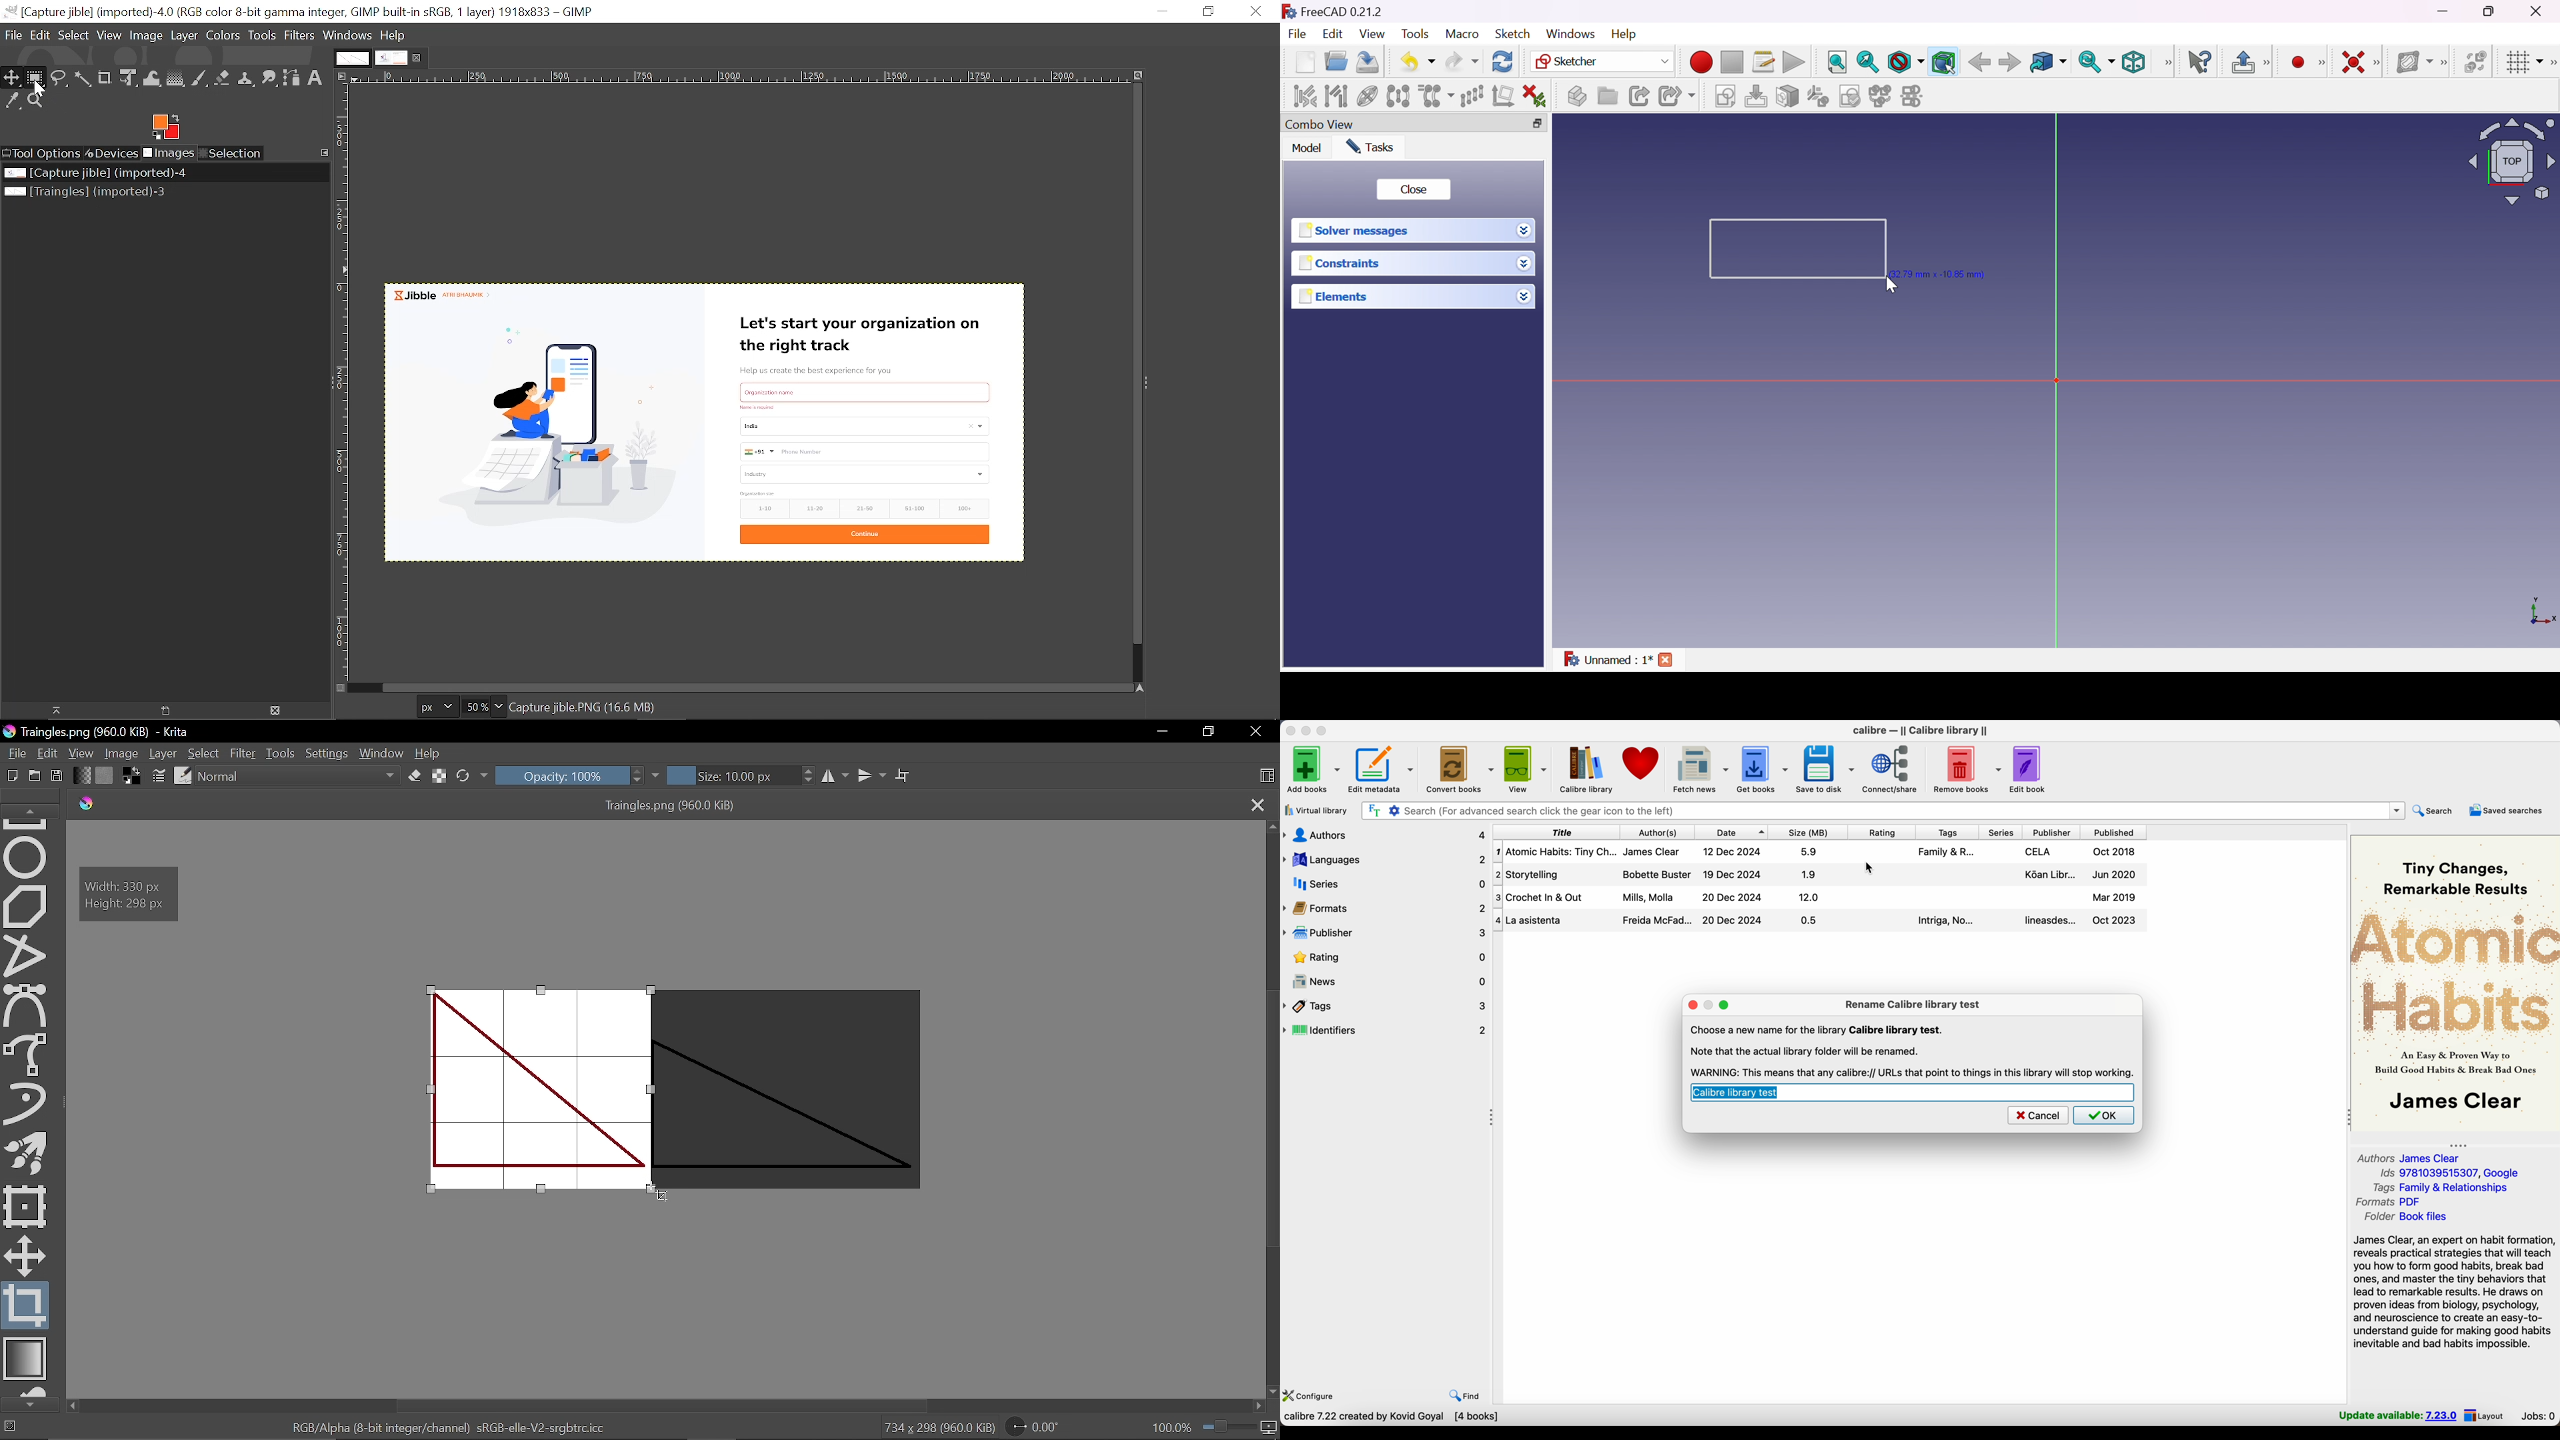 The image size is (2576, 1456). What do you see at coordinates (1913, 96) in the screenshot?
I see `Mirror sketch...` at bounding box center [1913, 96].